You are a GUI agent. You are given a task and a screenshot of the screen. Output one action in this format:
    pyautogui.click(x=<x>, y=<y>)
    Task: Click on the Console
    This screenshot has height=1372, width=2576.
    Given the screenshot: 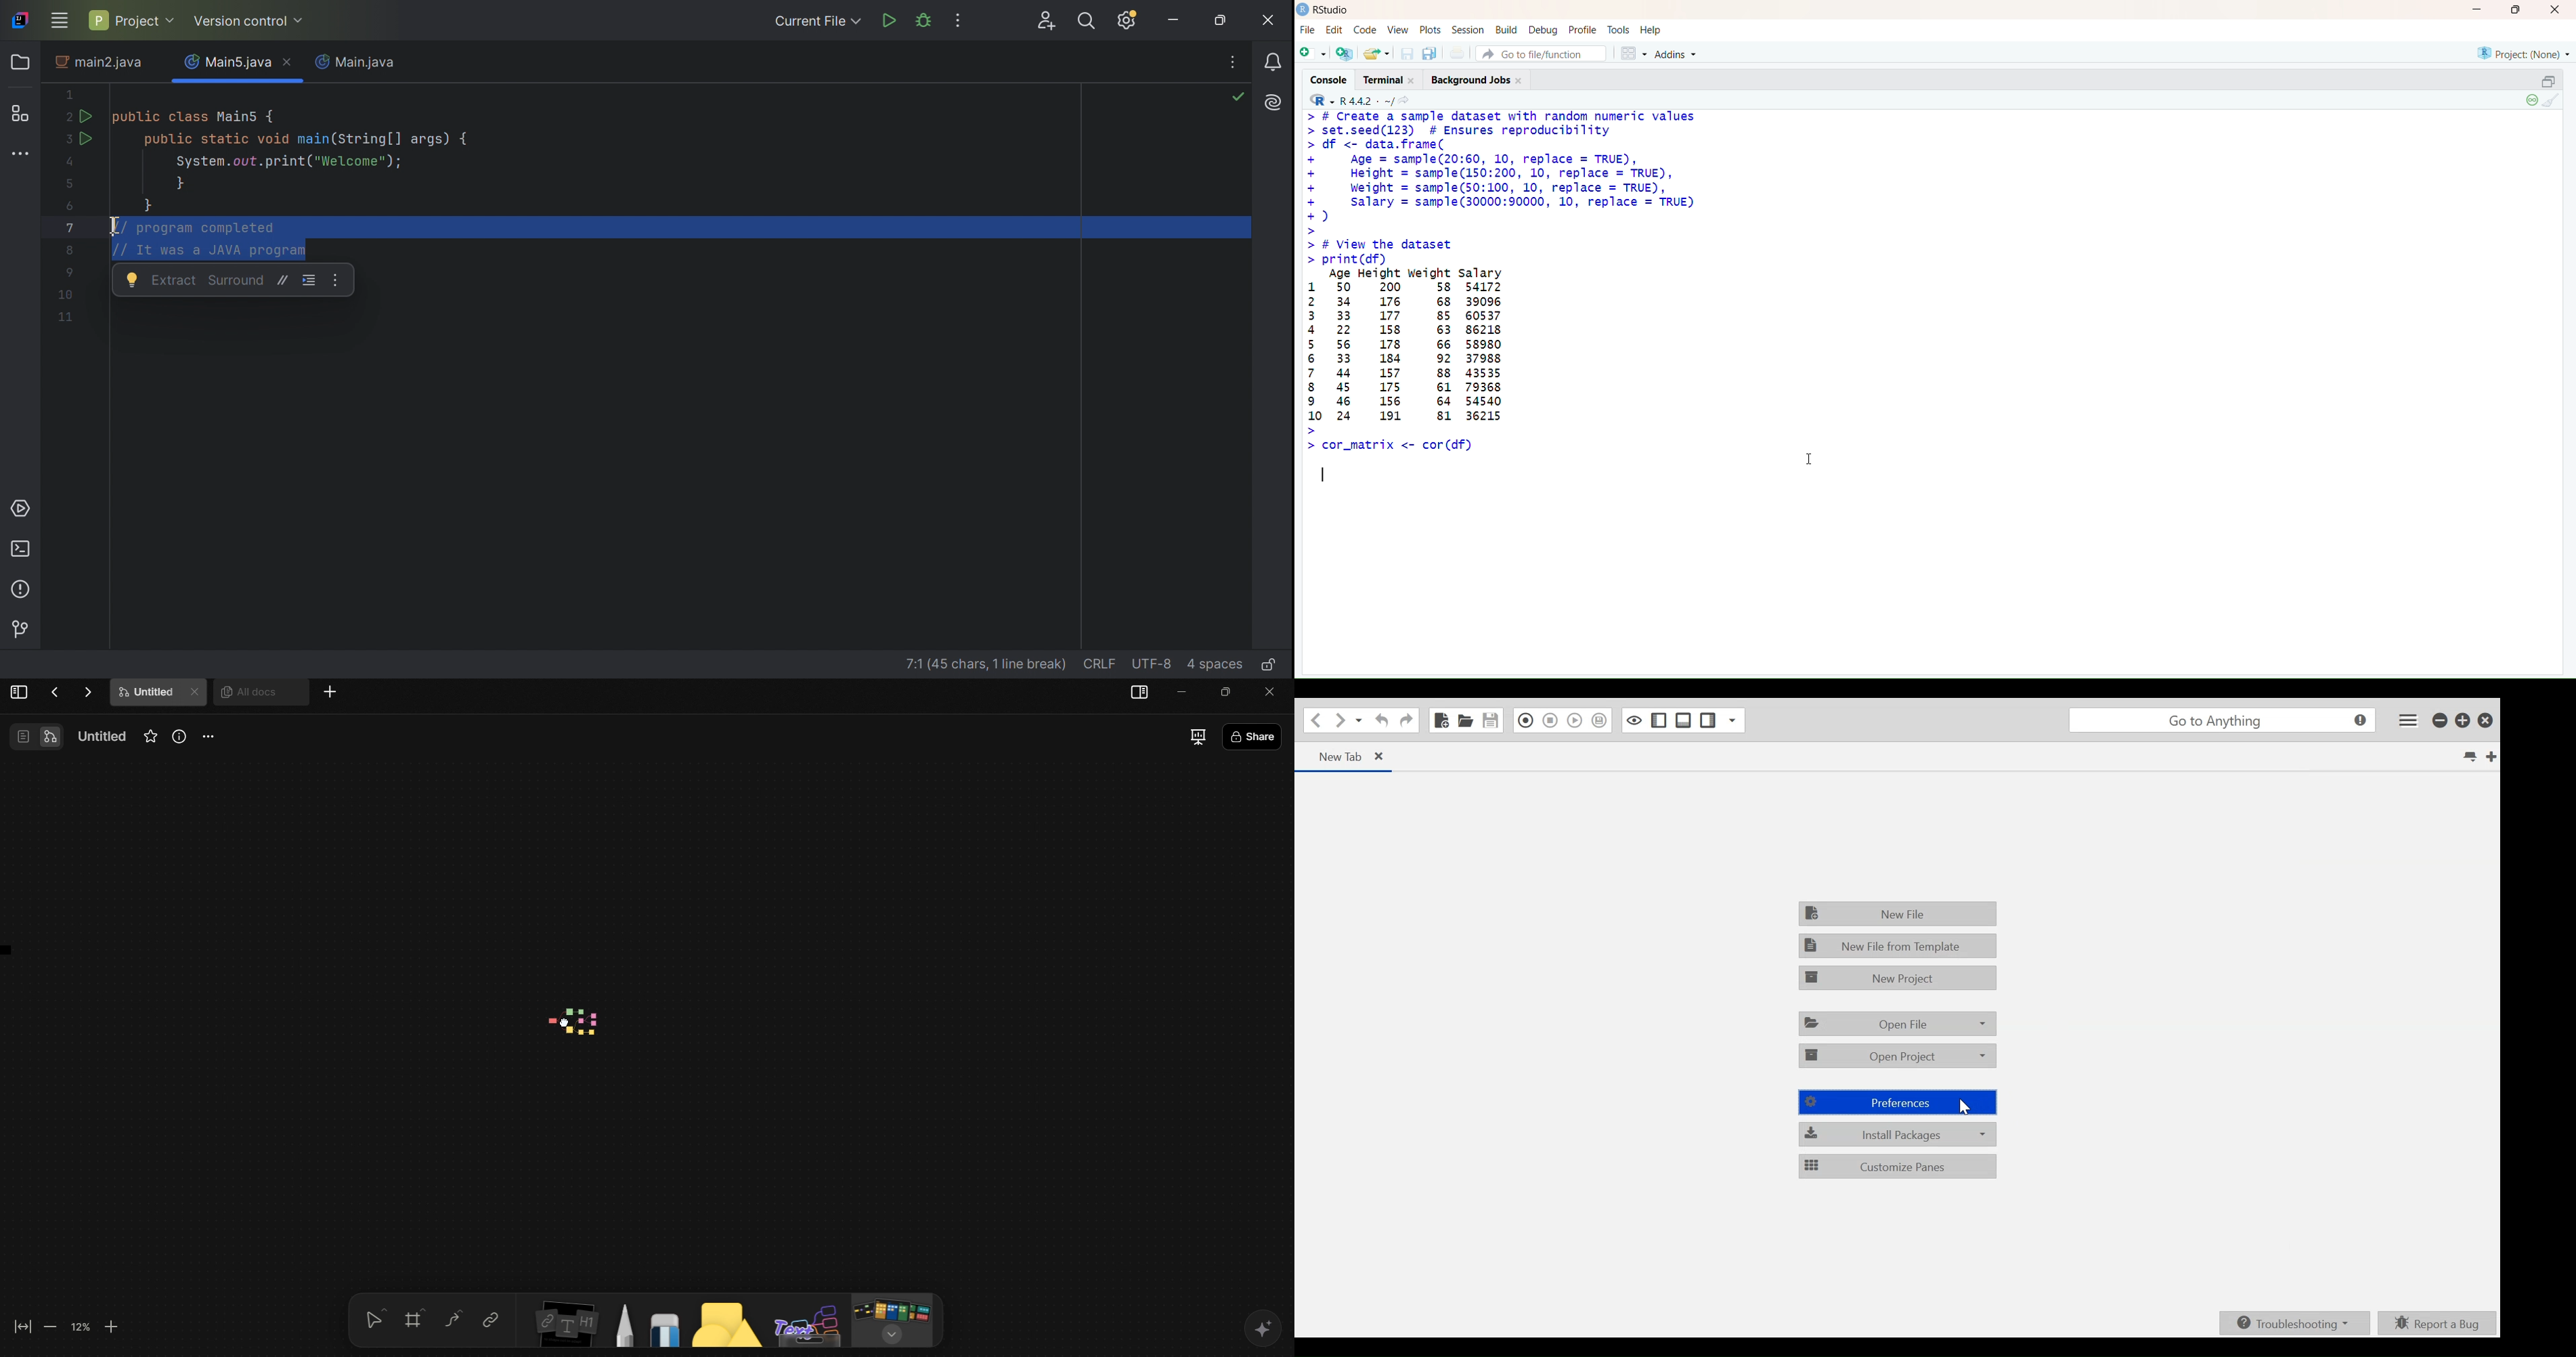 What is the action you would take?
    pyautogui.click(x=1333, y=79)
    